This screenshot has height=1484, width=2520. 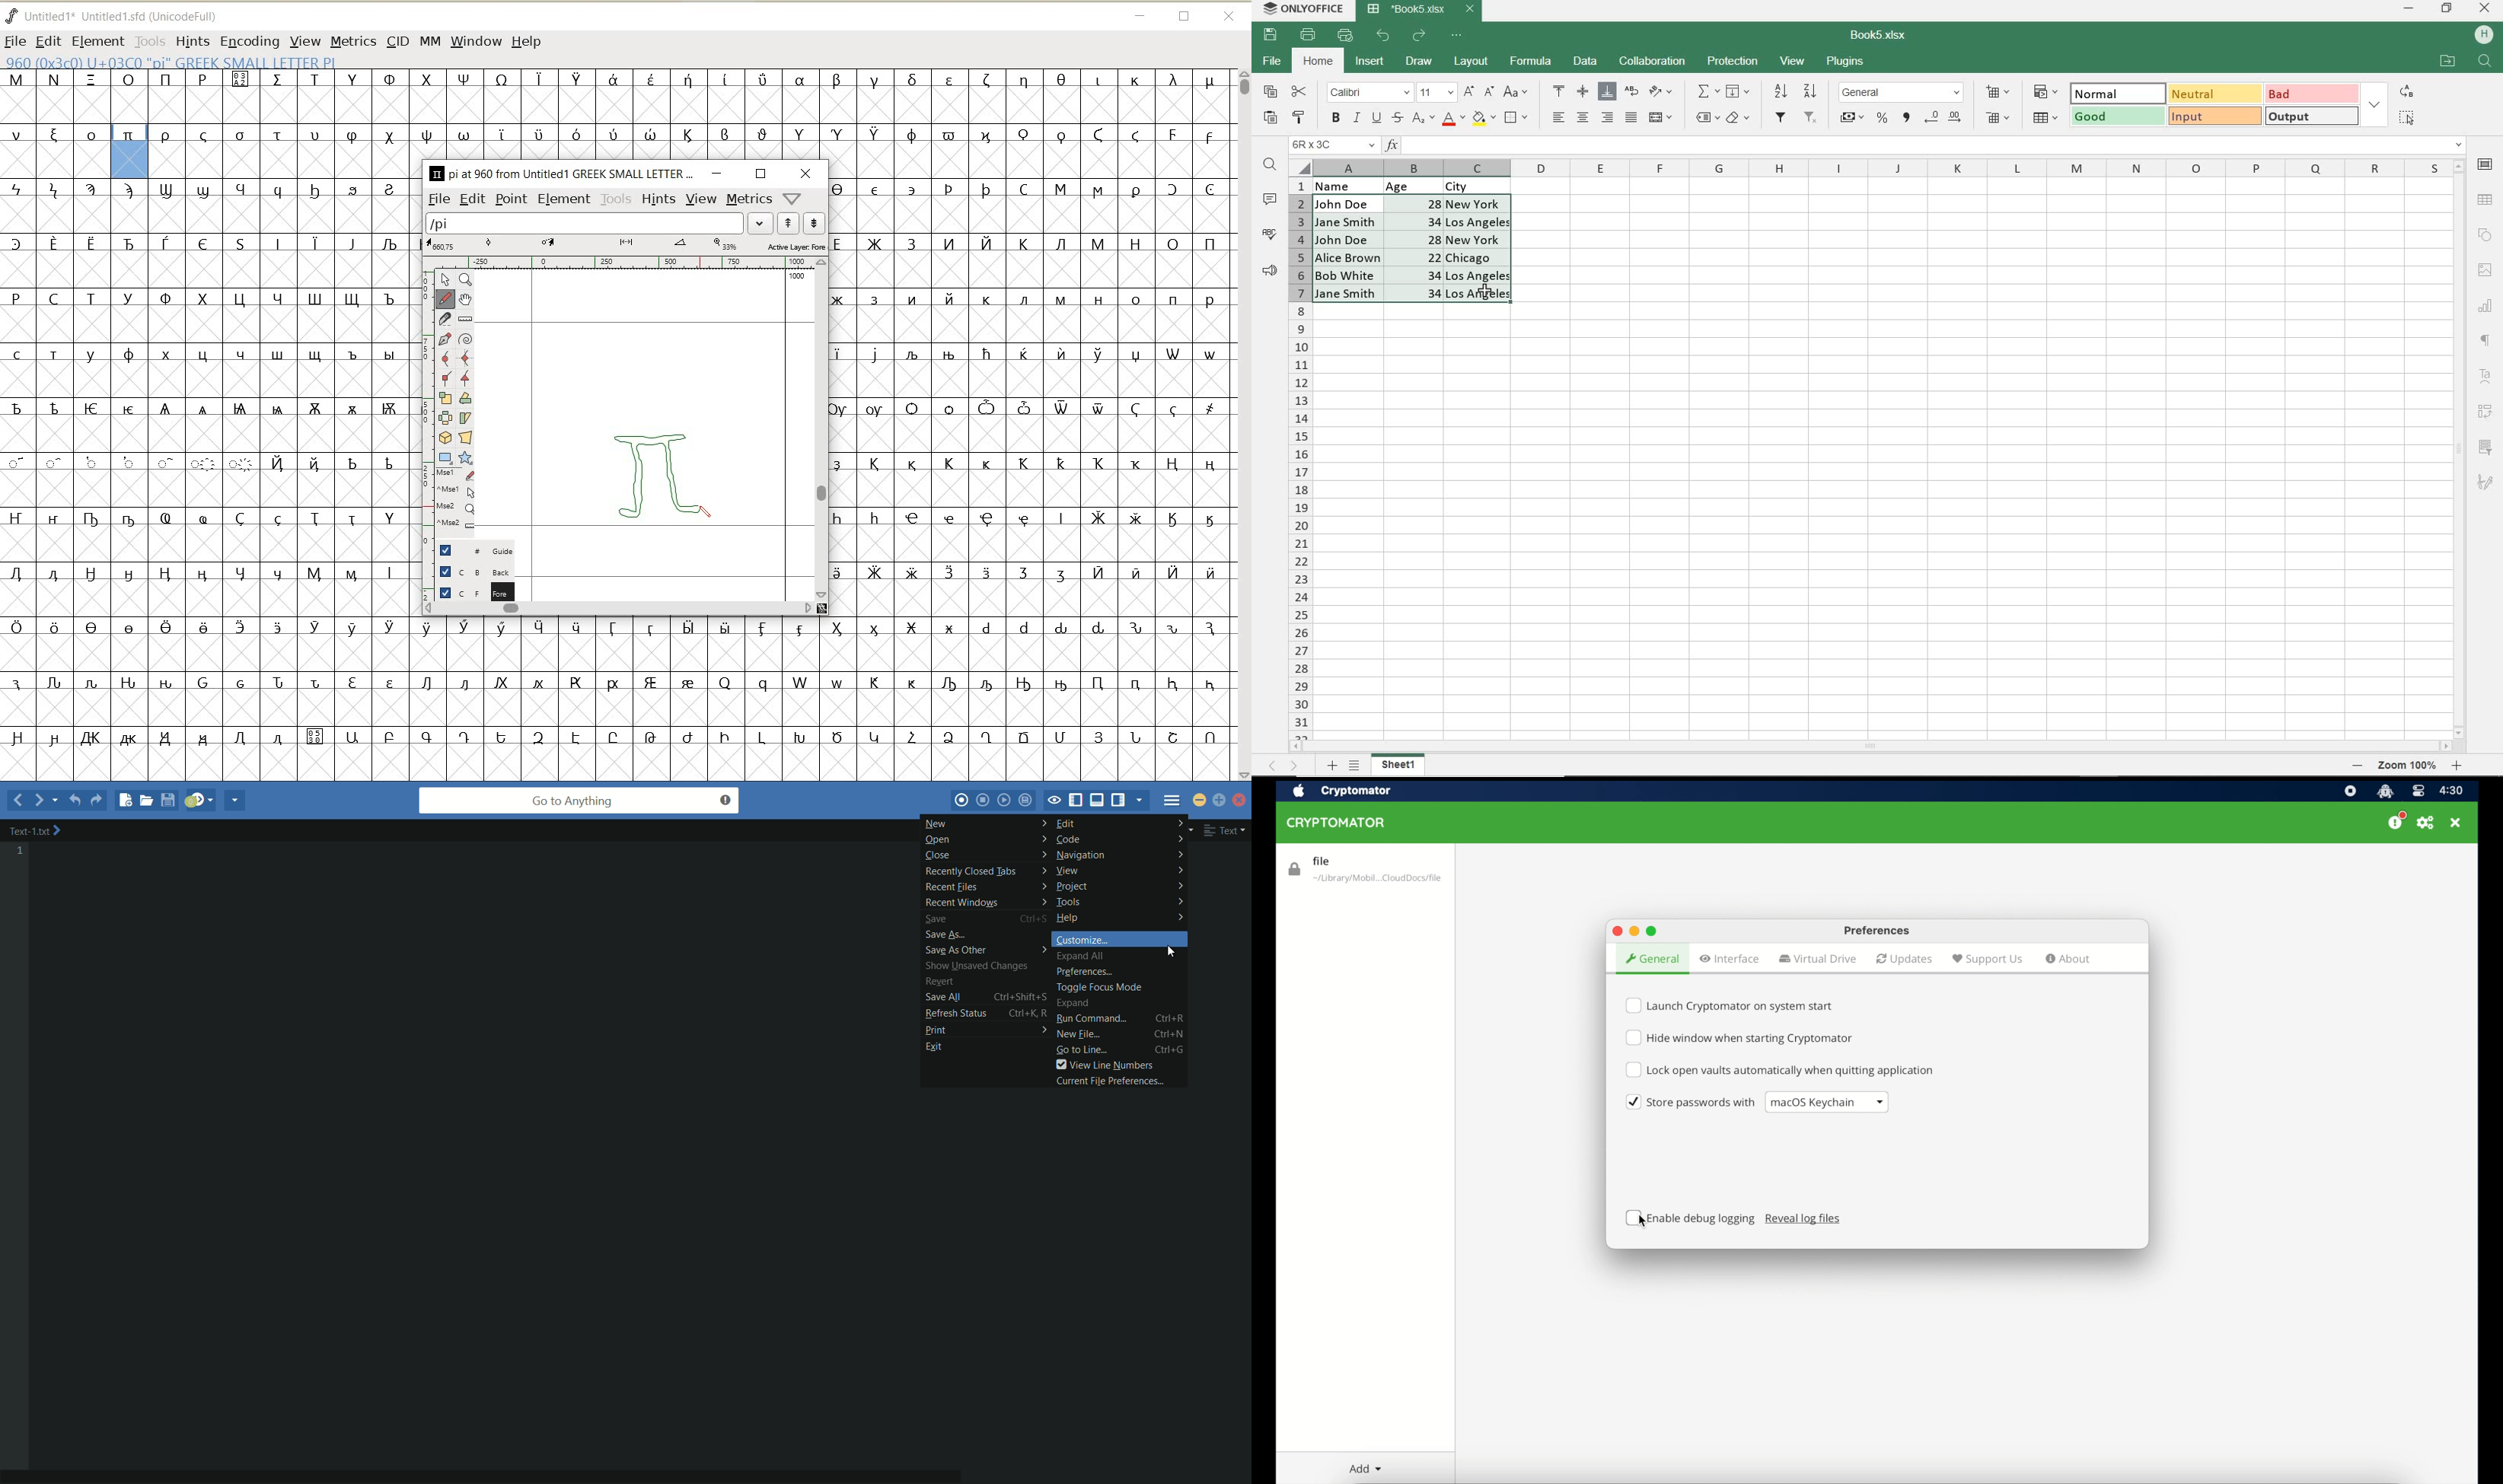 I want to click on SAVE, so click(x=1272, y=34).